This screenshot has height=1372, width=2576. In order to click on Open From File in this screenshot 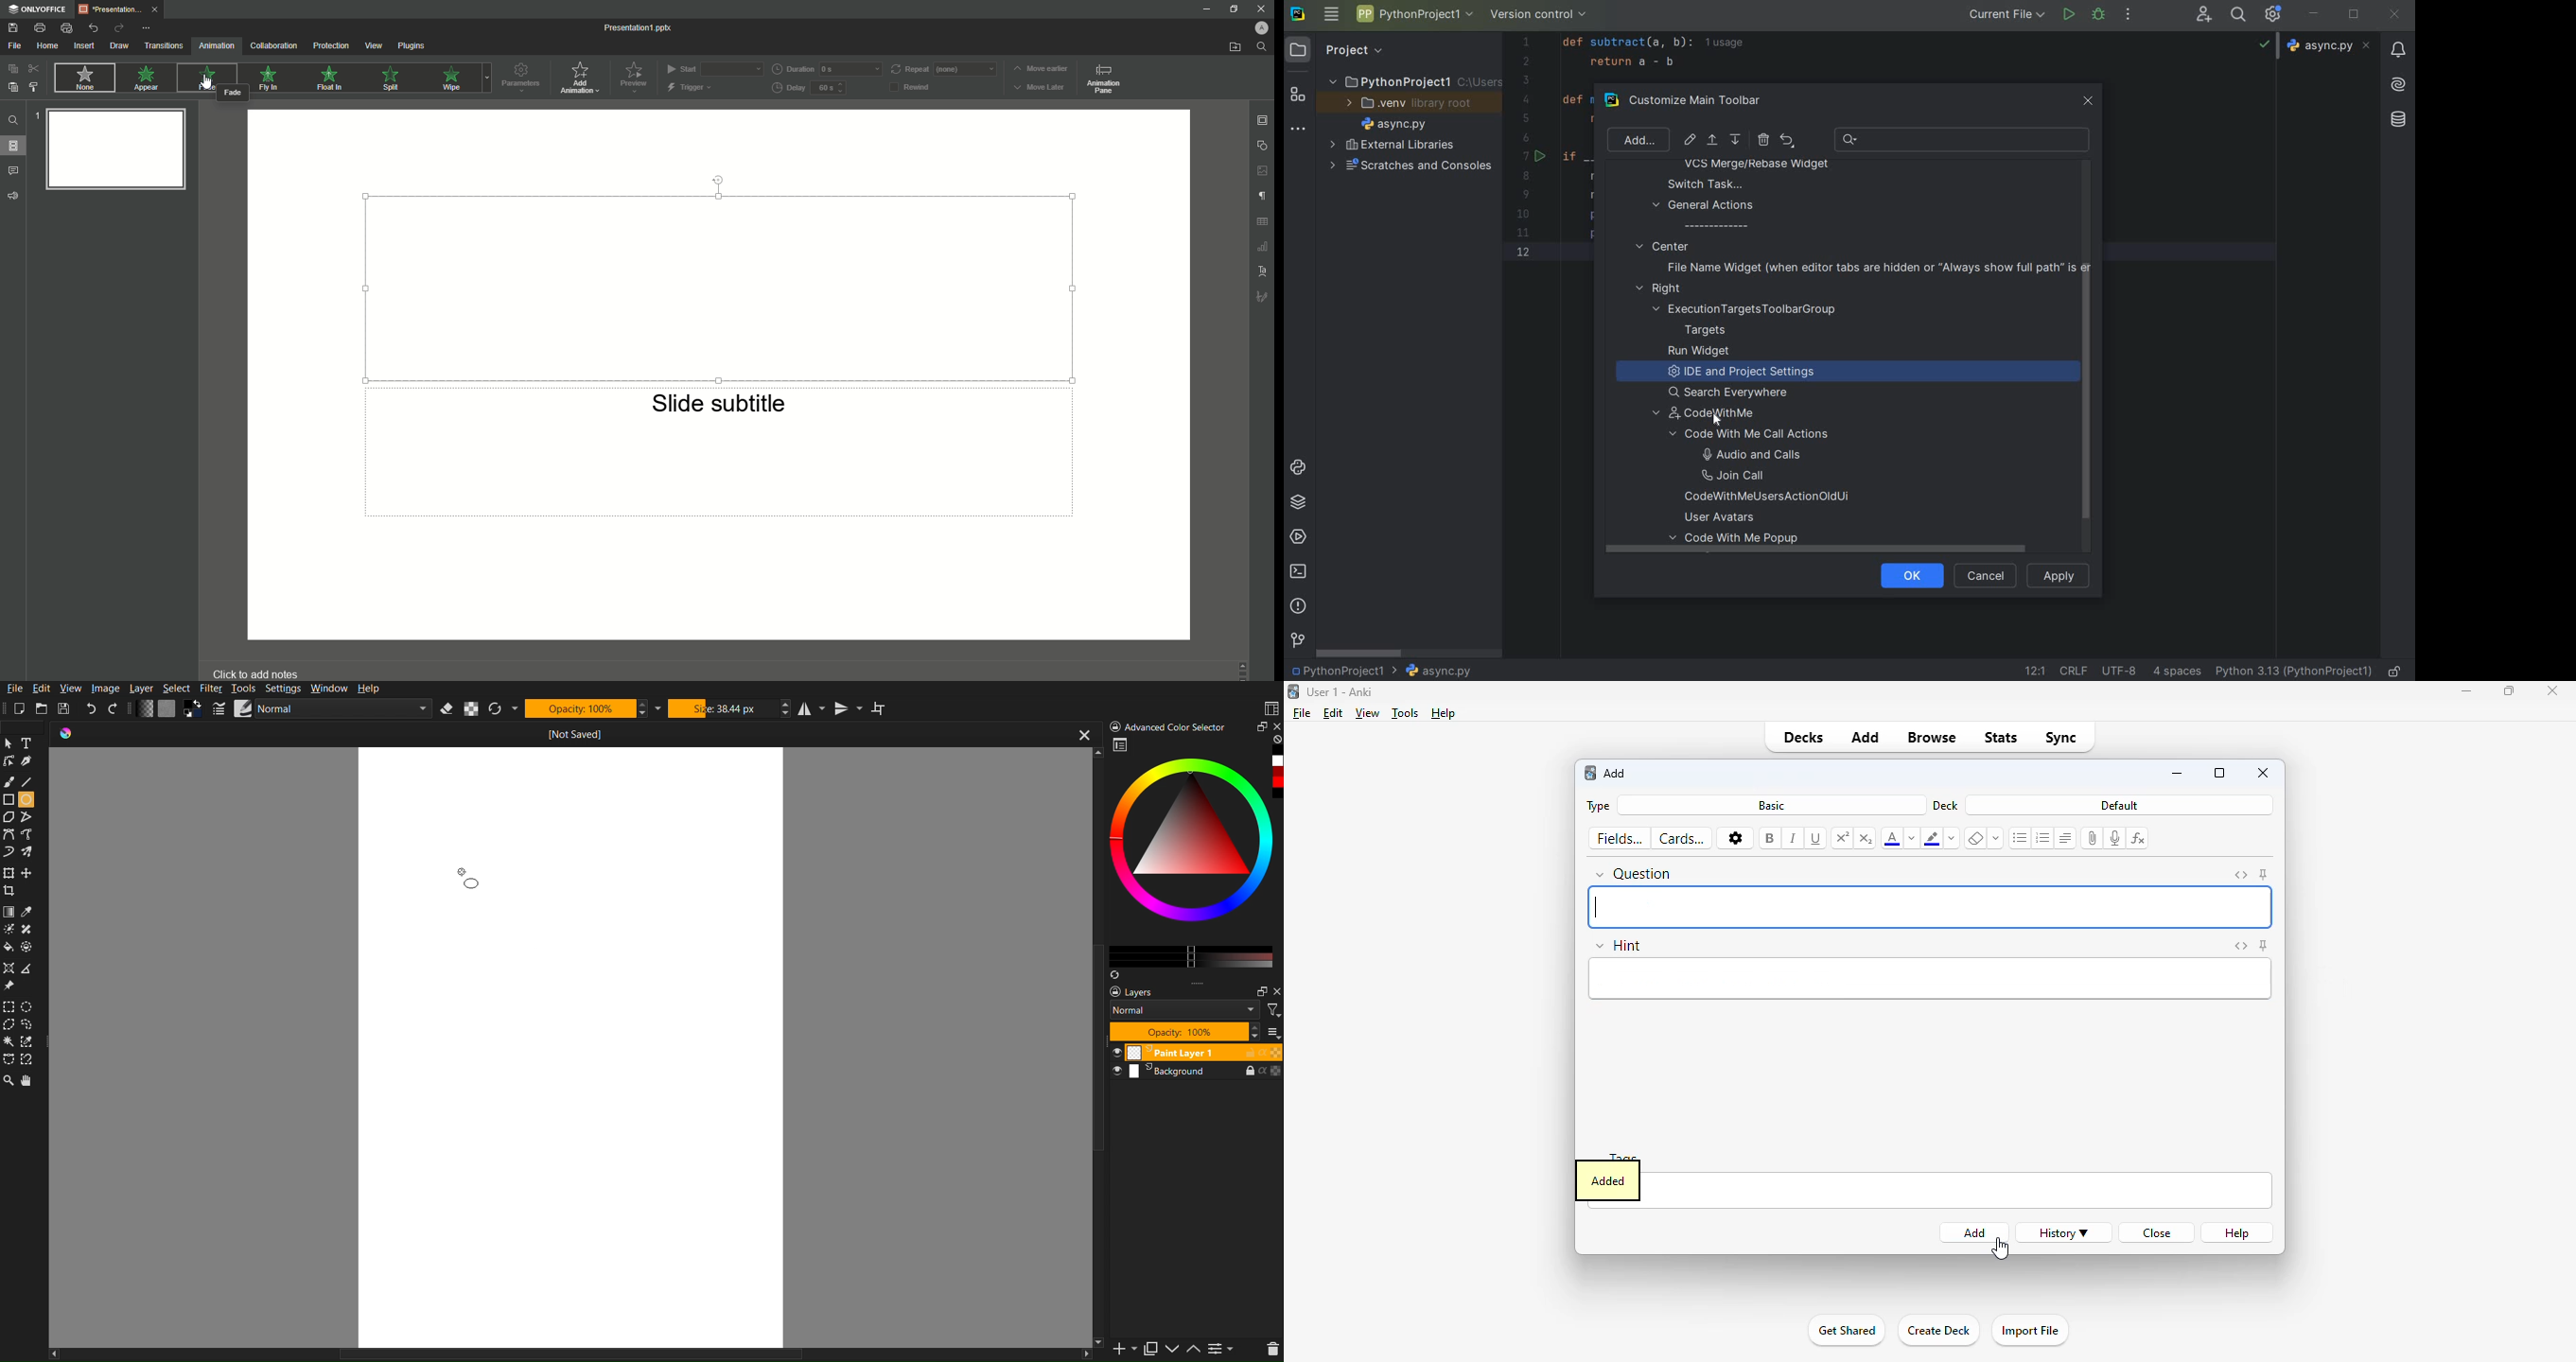, I will do `click(1228, 47)`.